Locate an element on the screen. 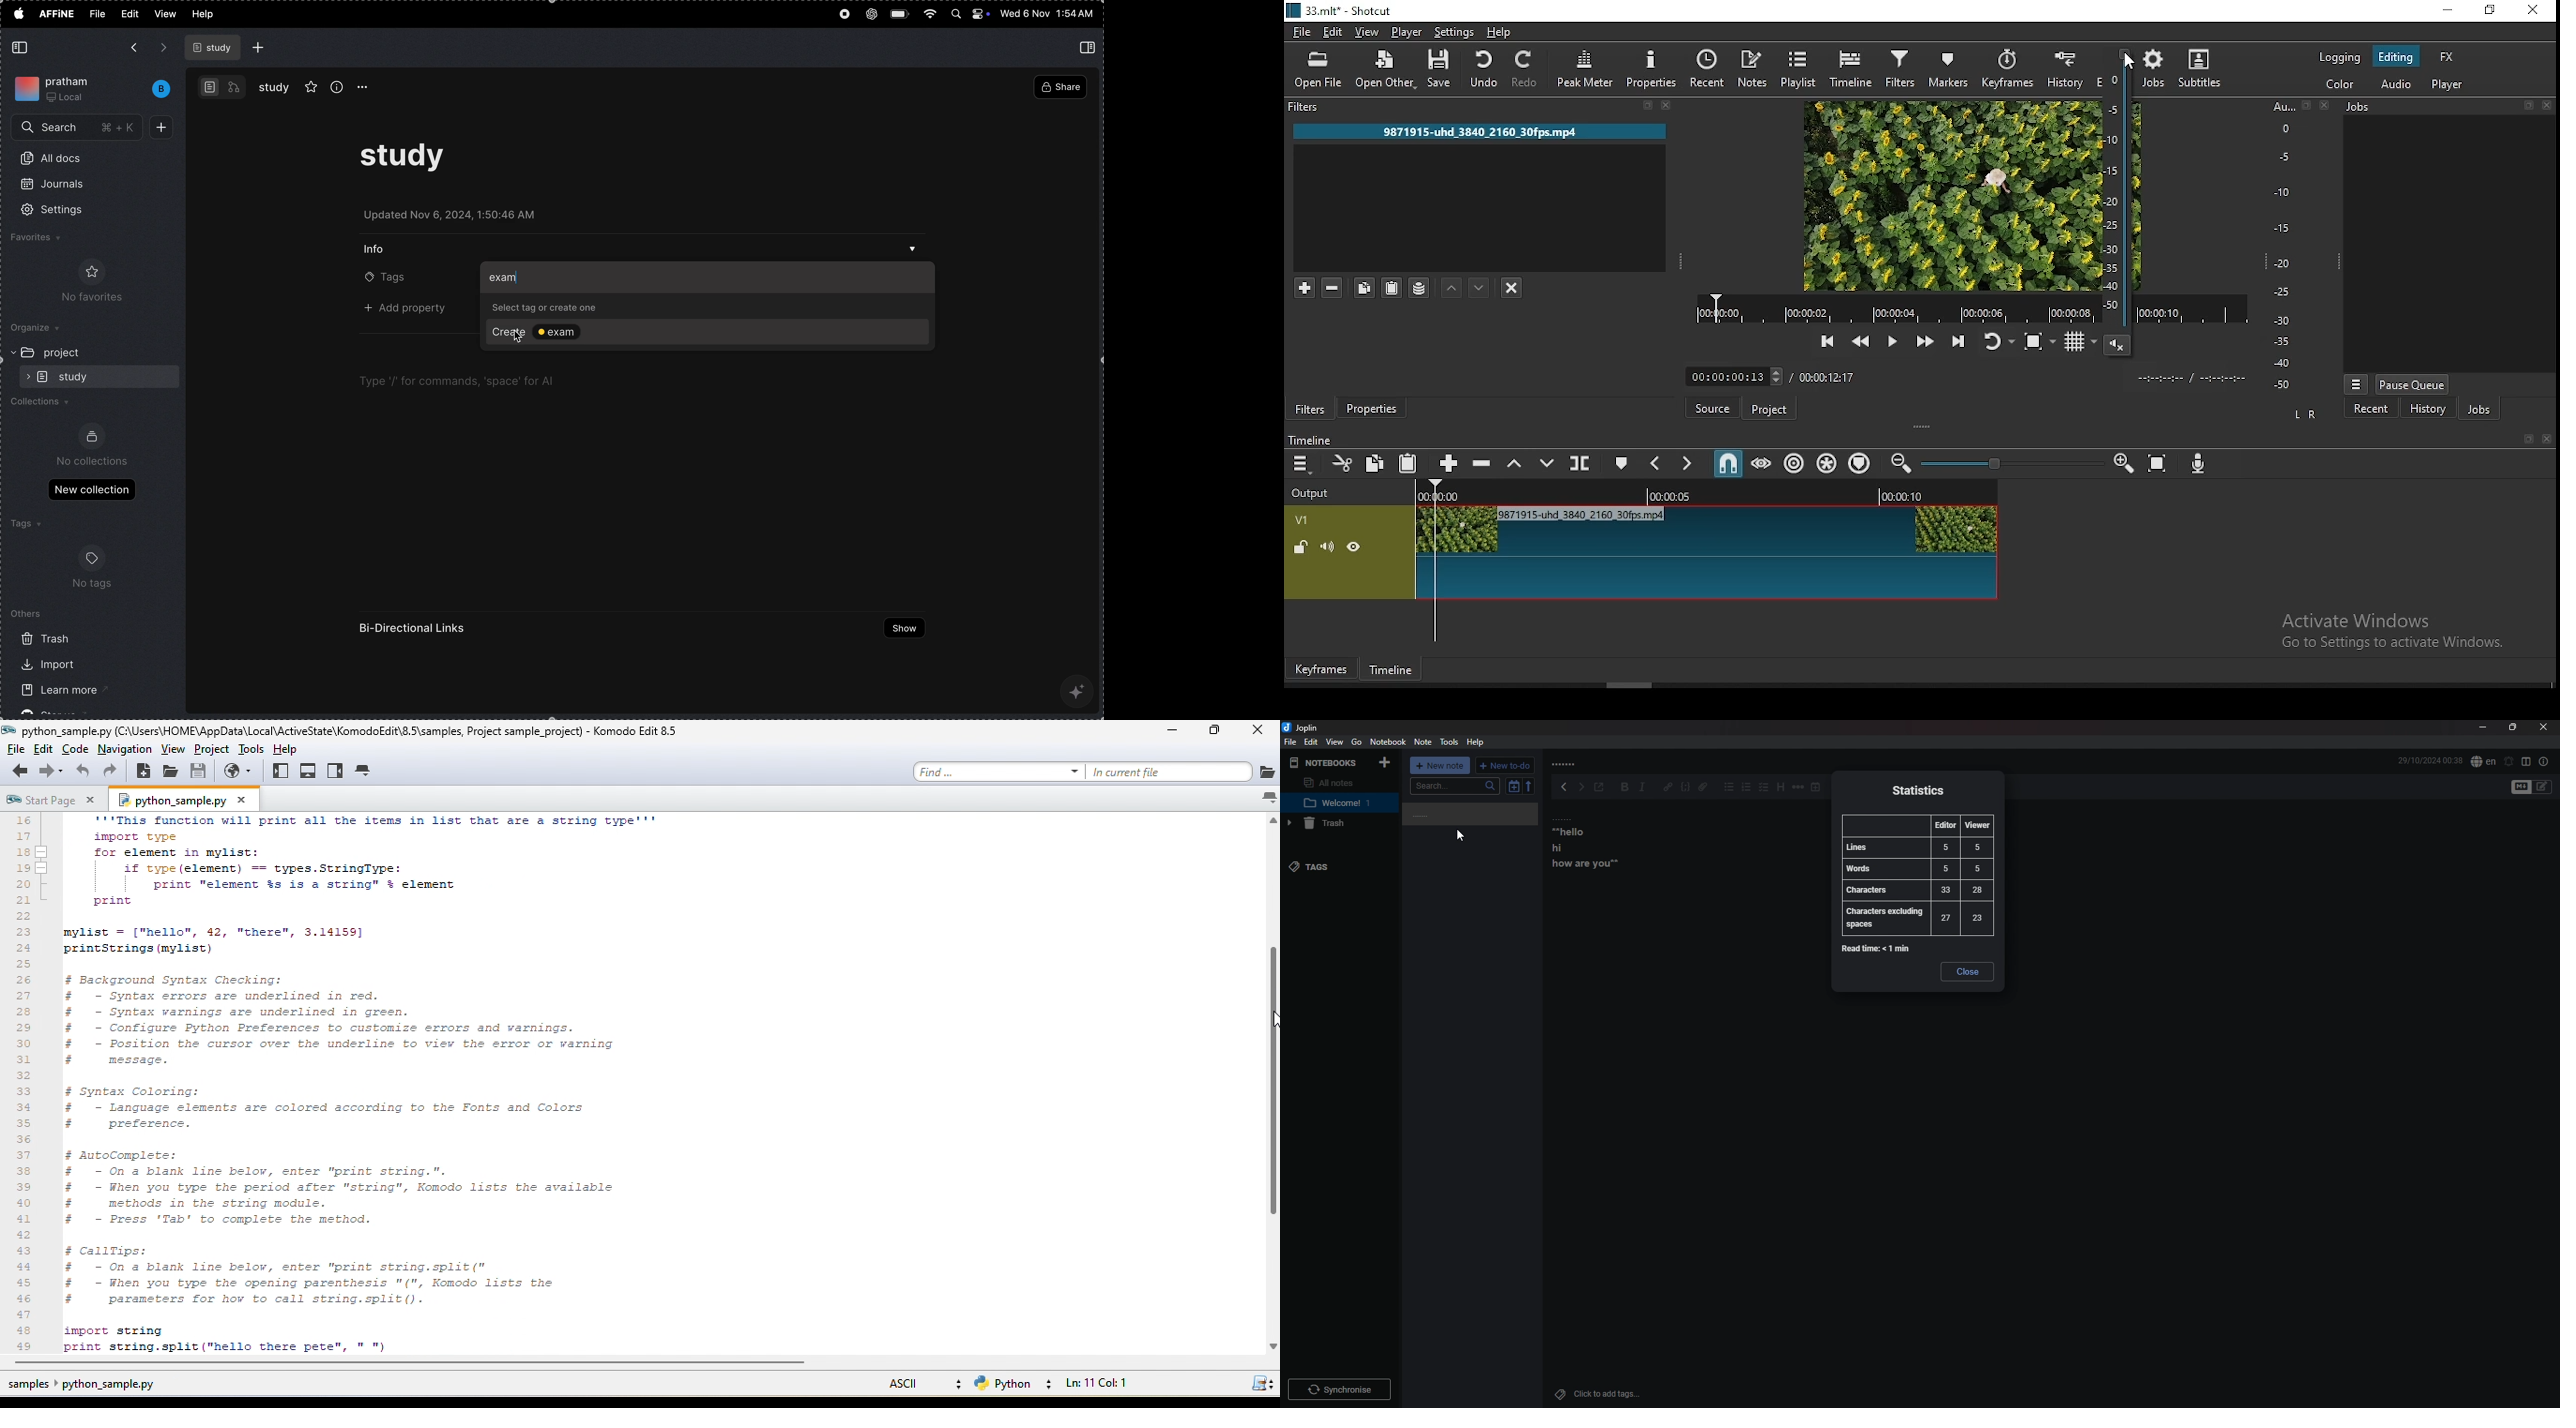  code is located at coordinates (77, 749).